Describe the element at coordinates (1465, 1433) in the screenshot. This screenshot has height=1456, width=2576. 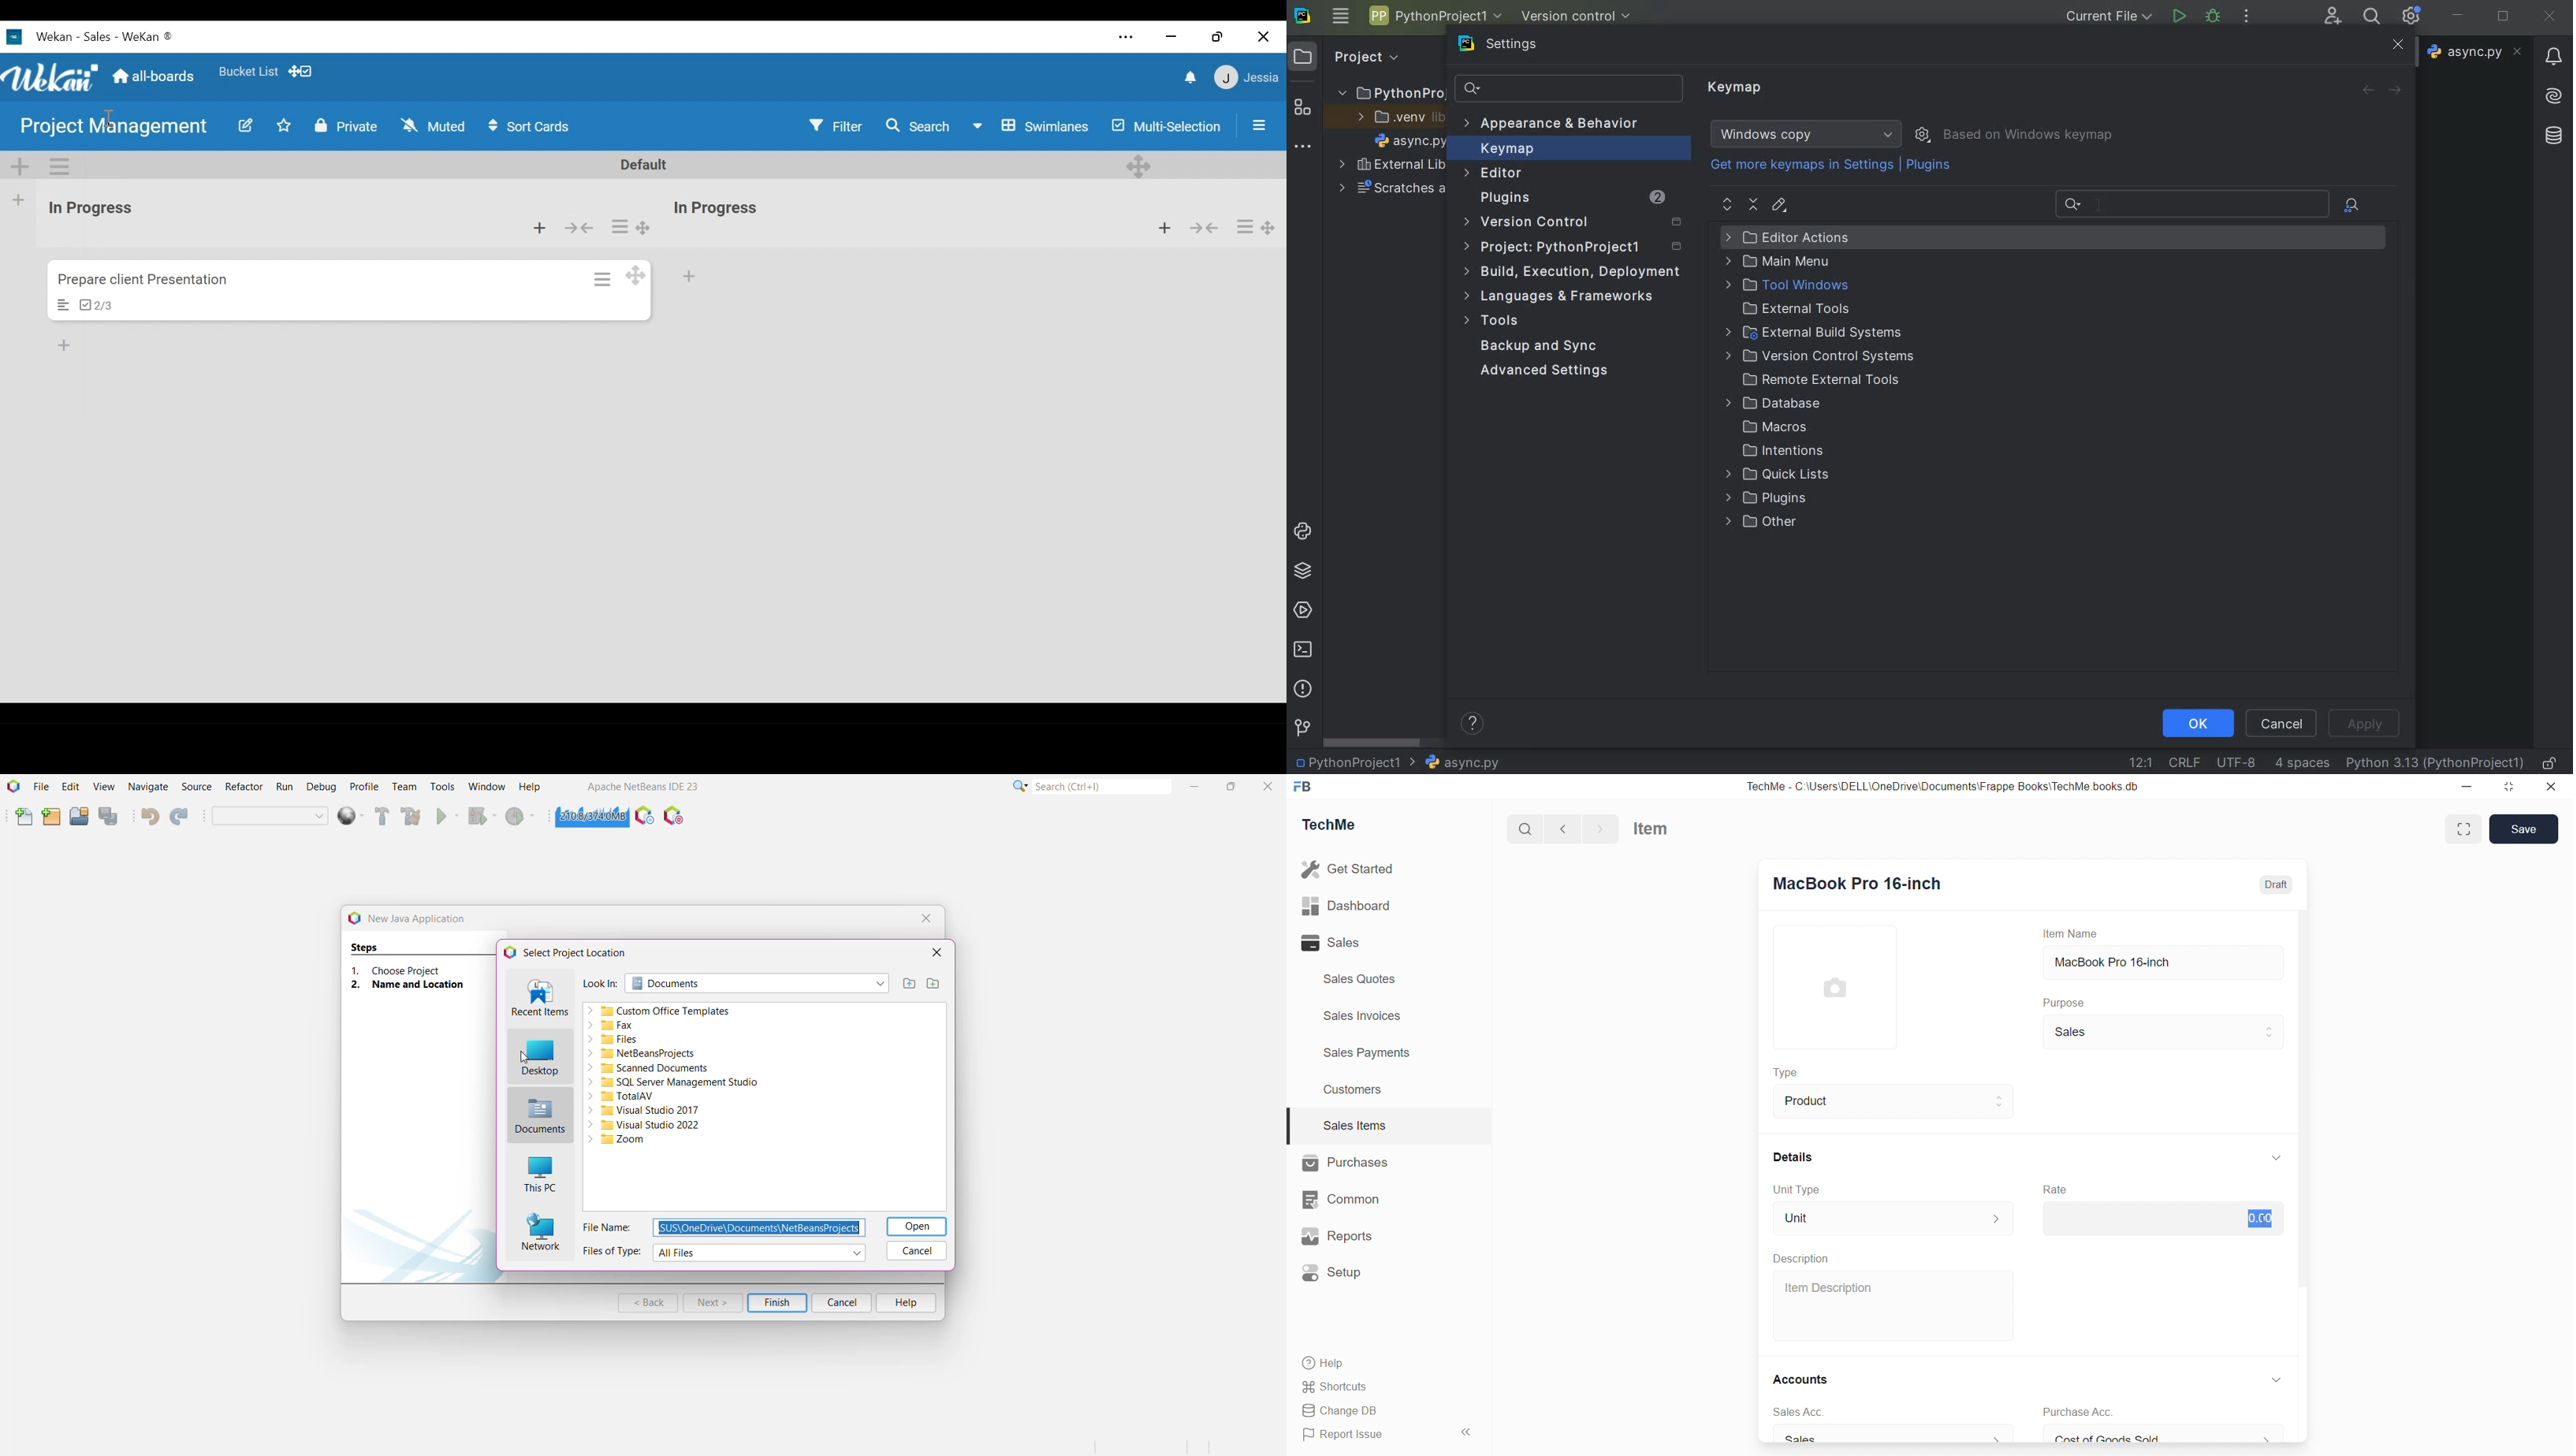
I see `<<` at that location.